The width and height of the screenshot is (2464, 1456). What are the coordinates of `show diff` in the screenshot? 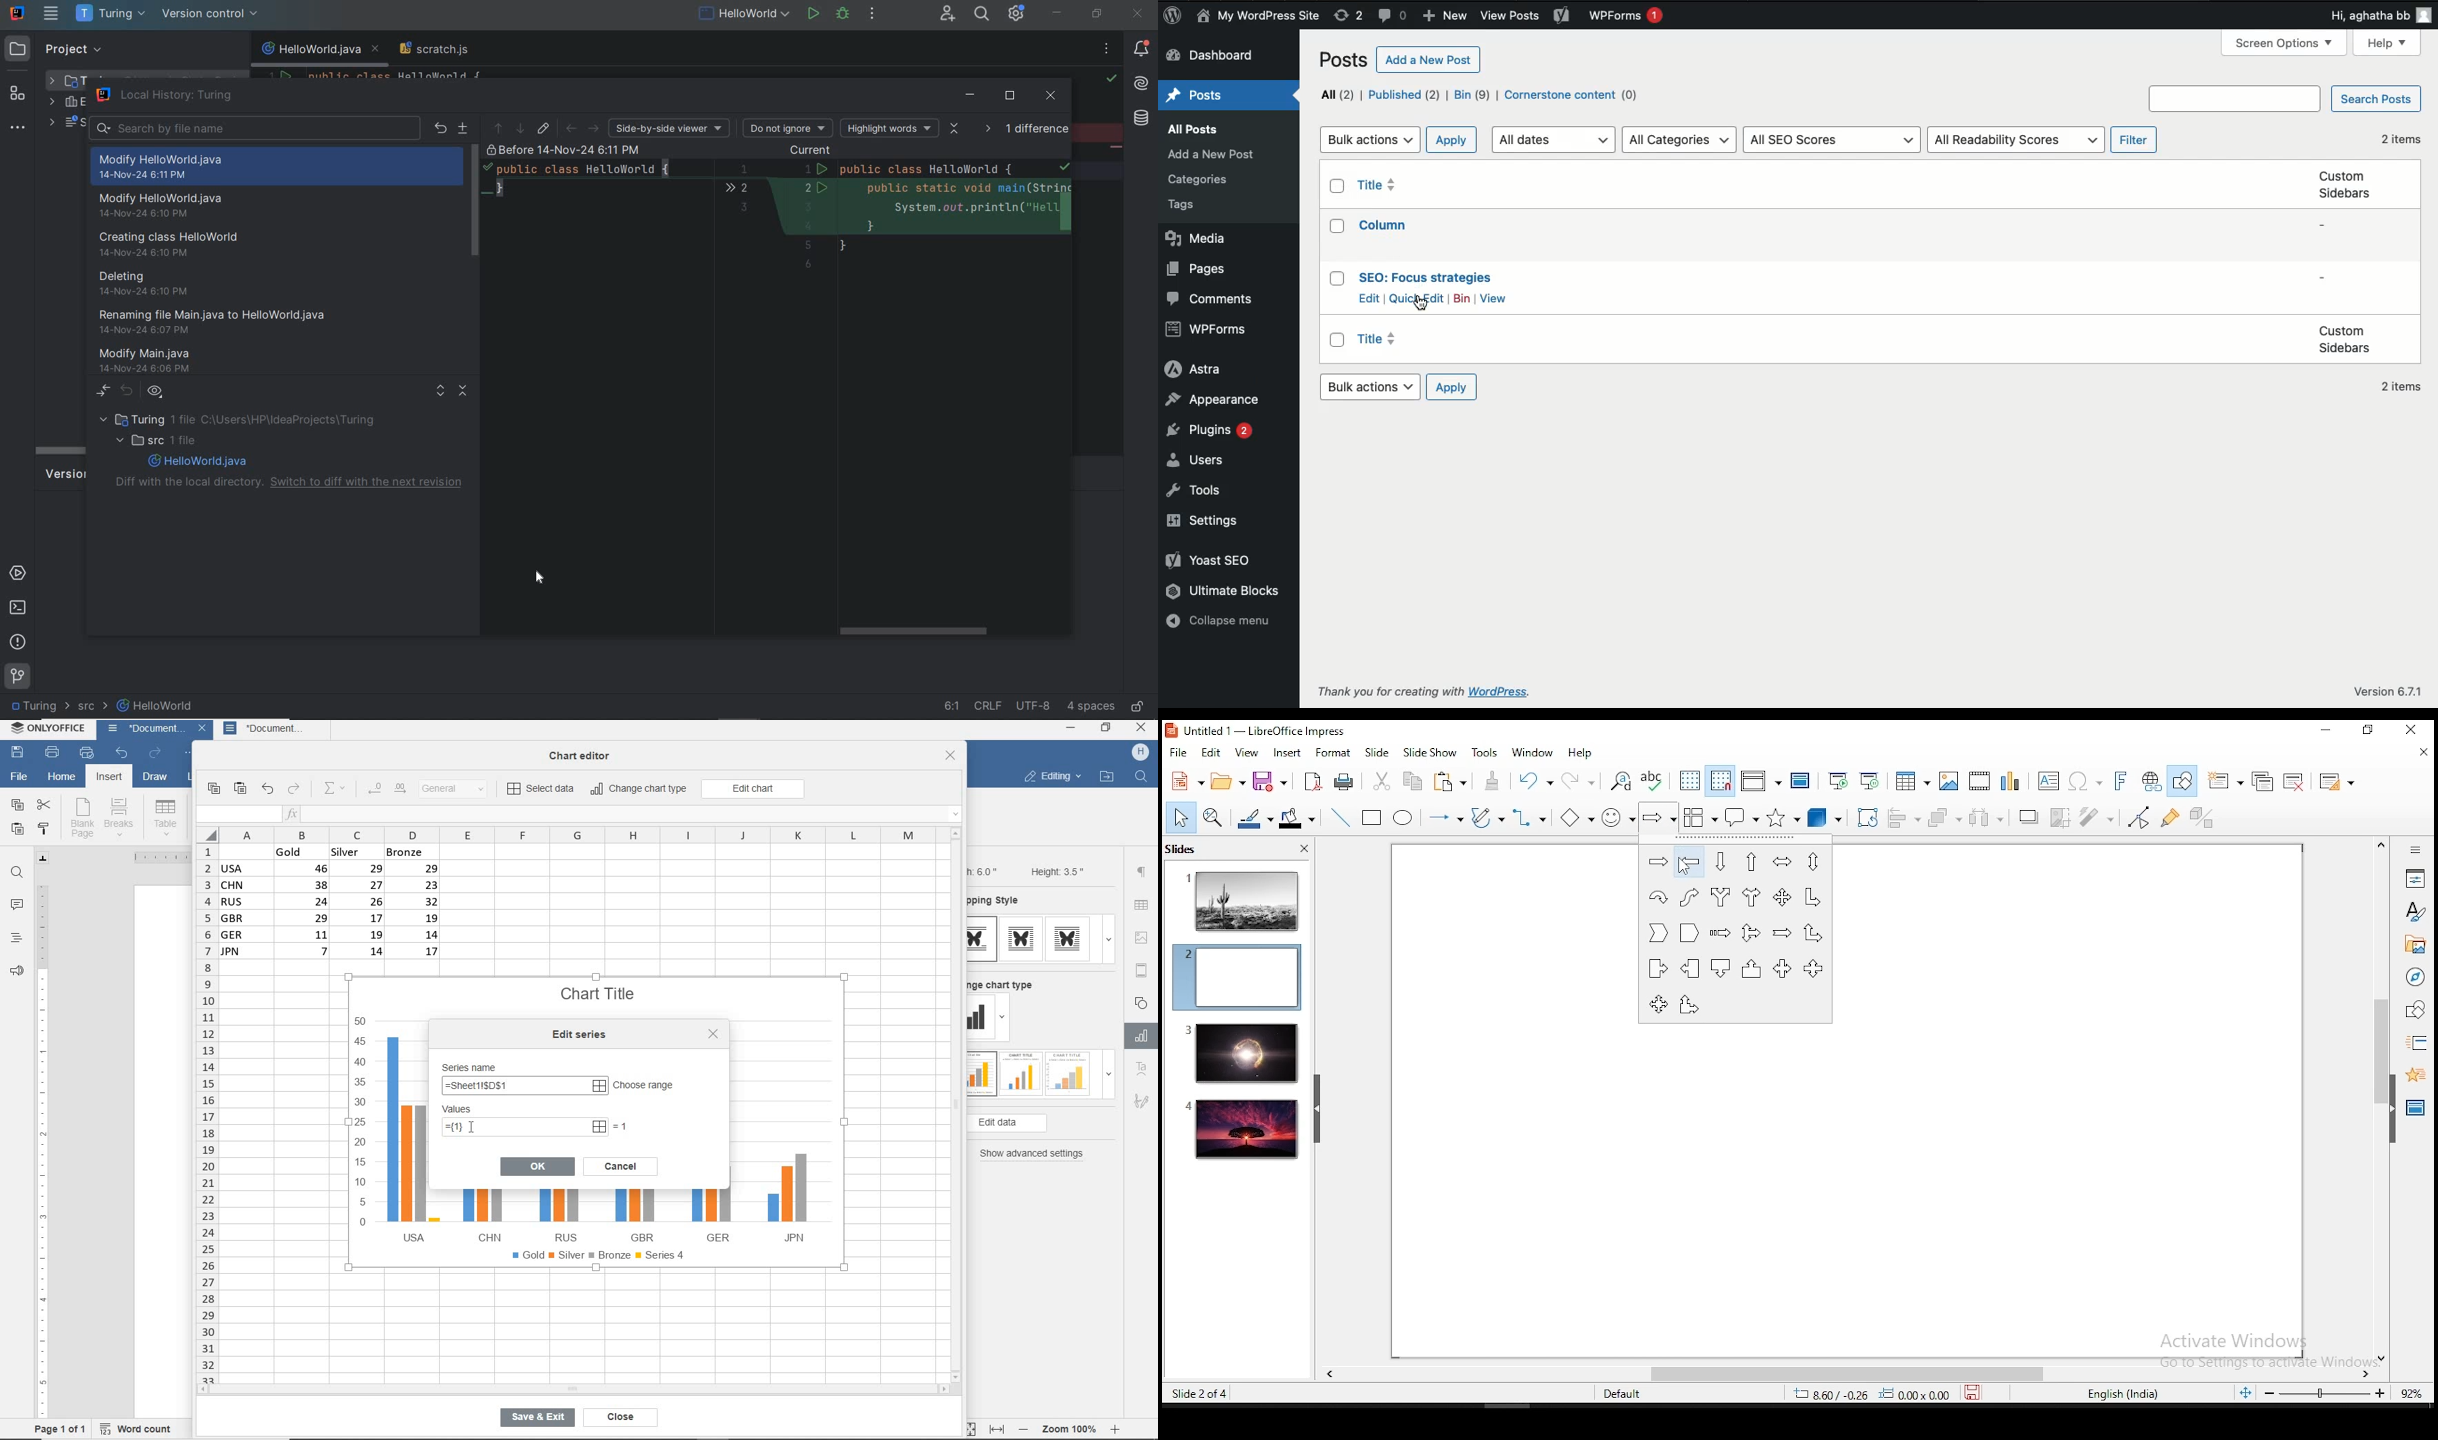 It's located at (102, 391).